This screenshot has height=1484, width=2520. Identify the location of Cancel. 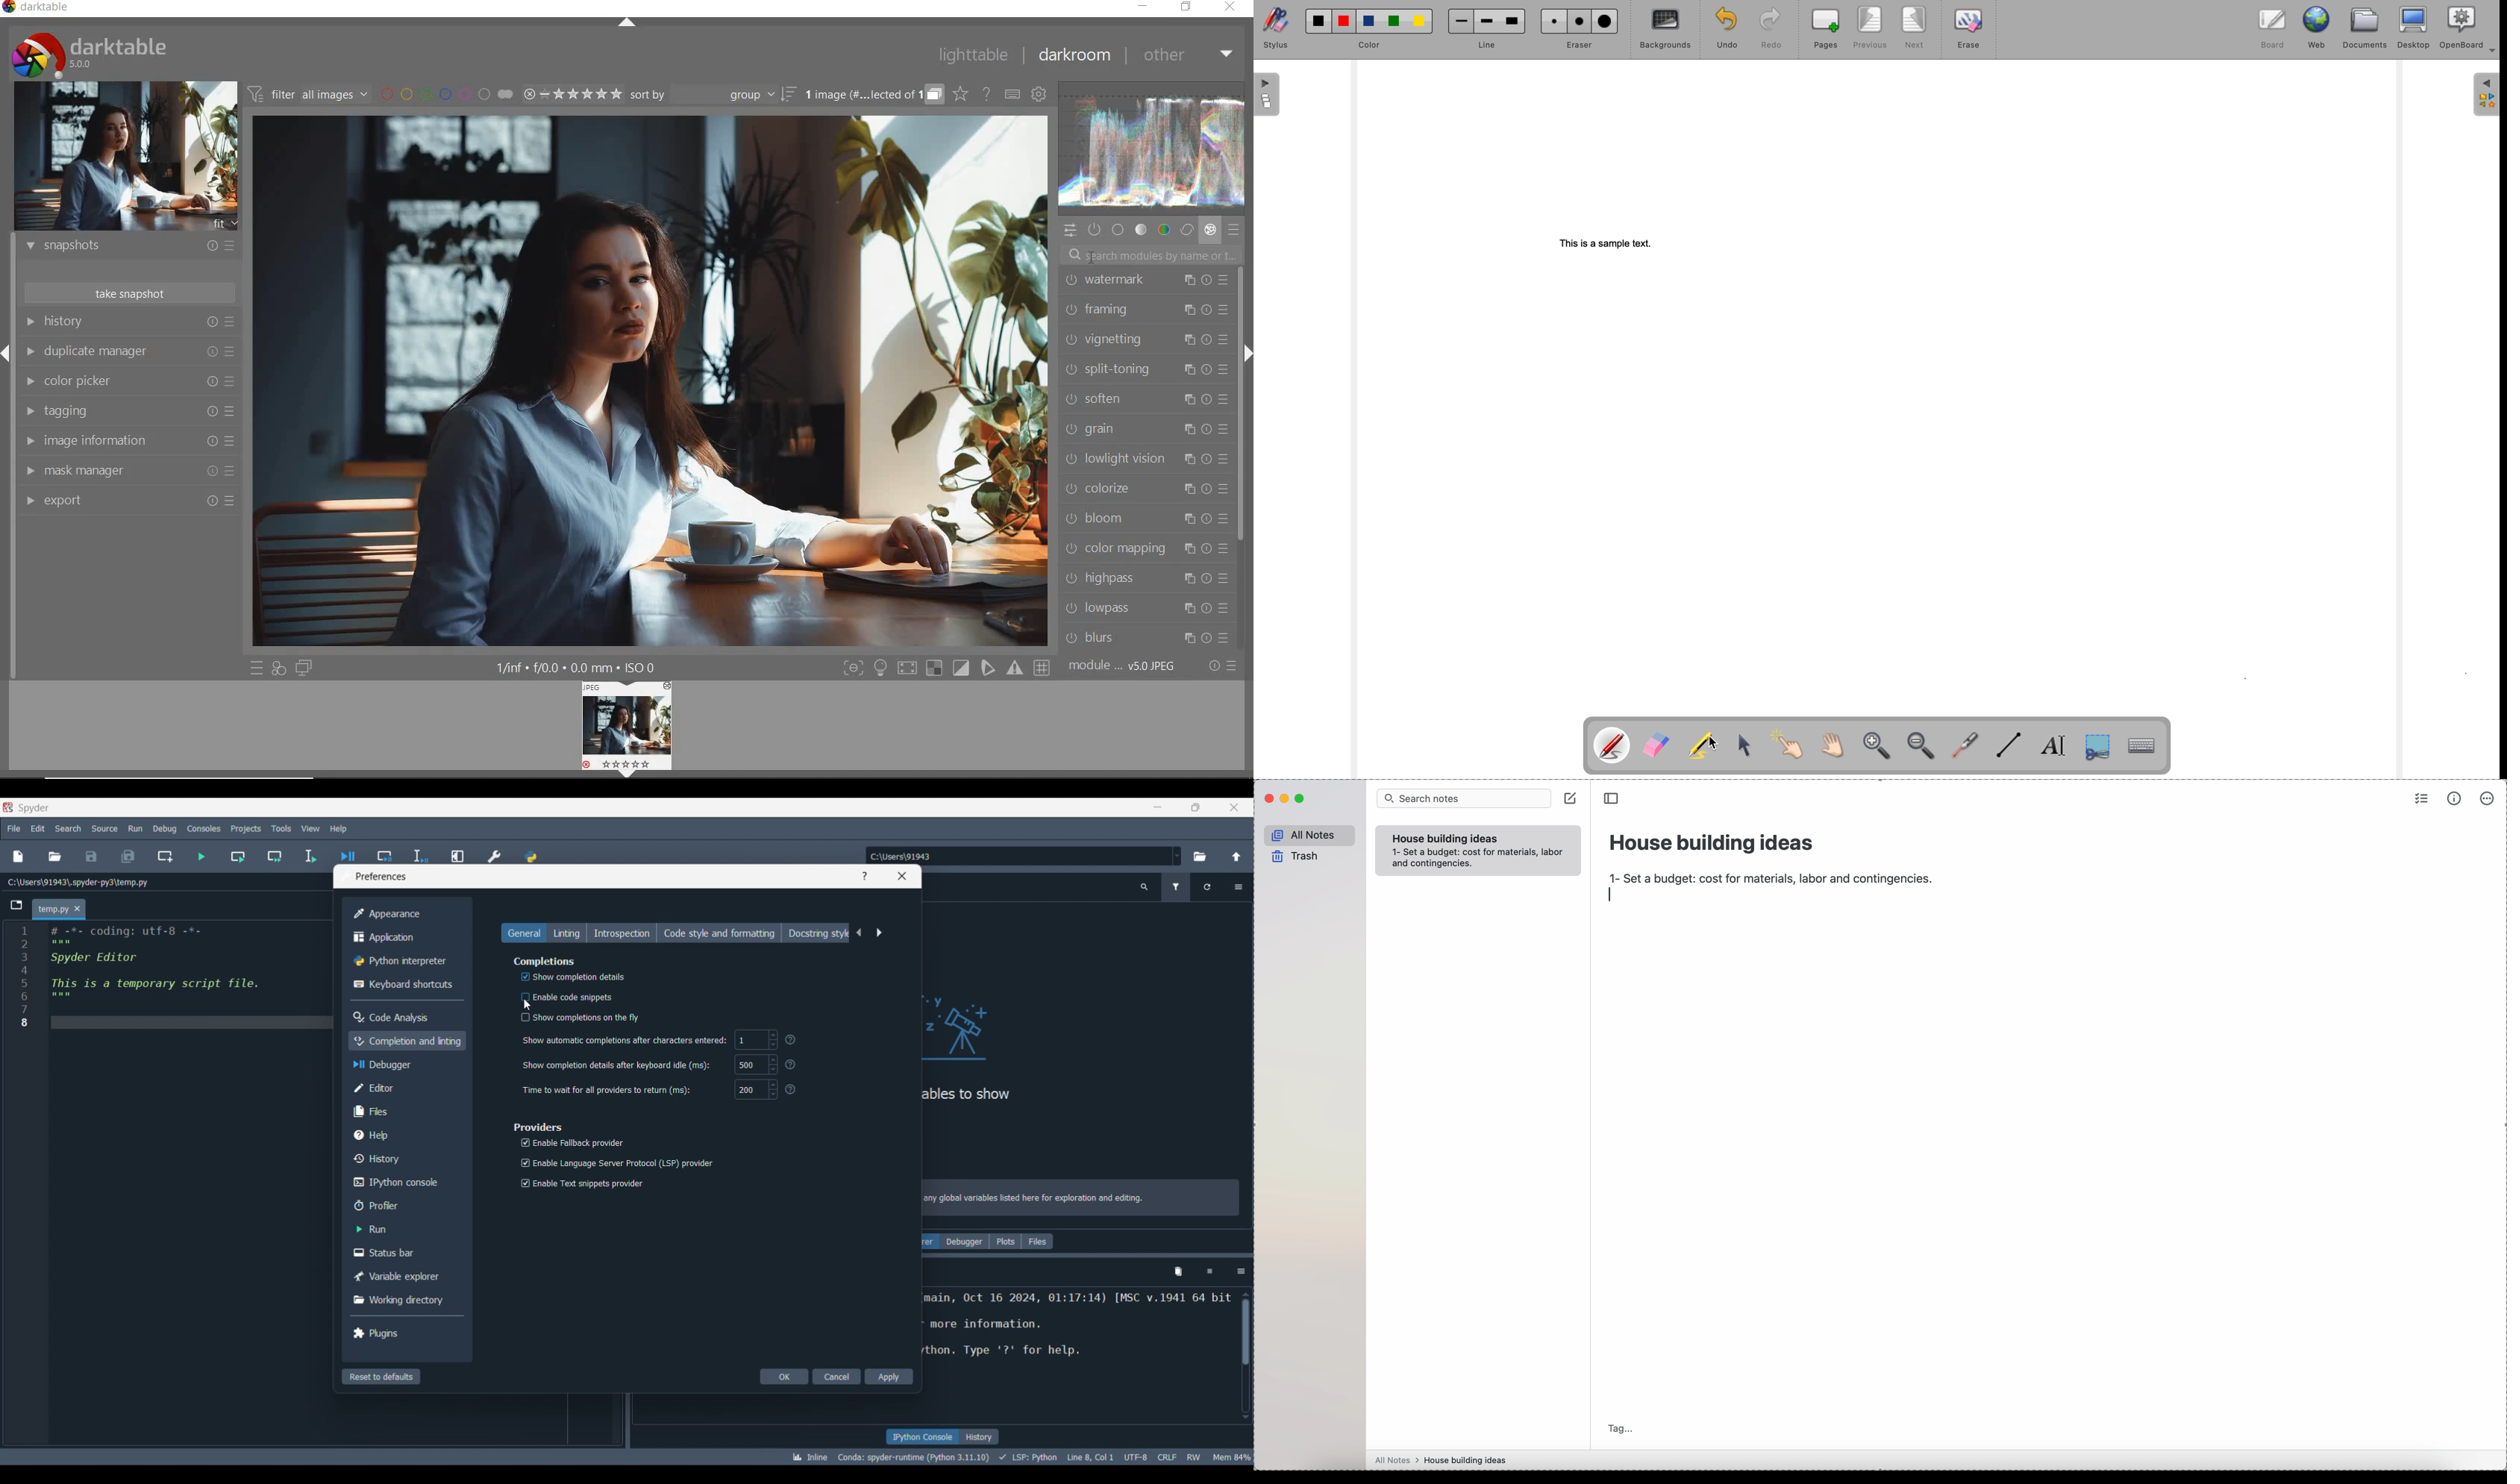
(836, 1376).